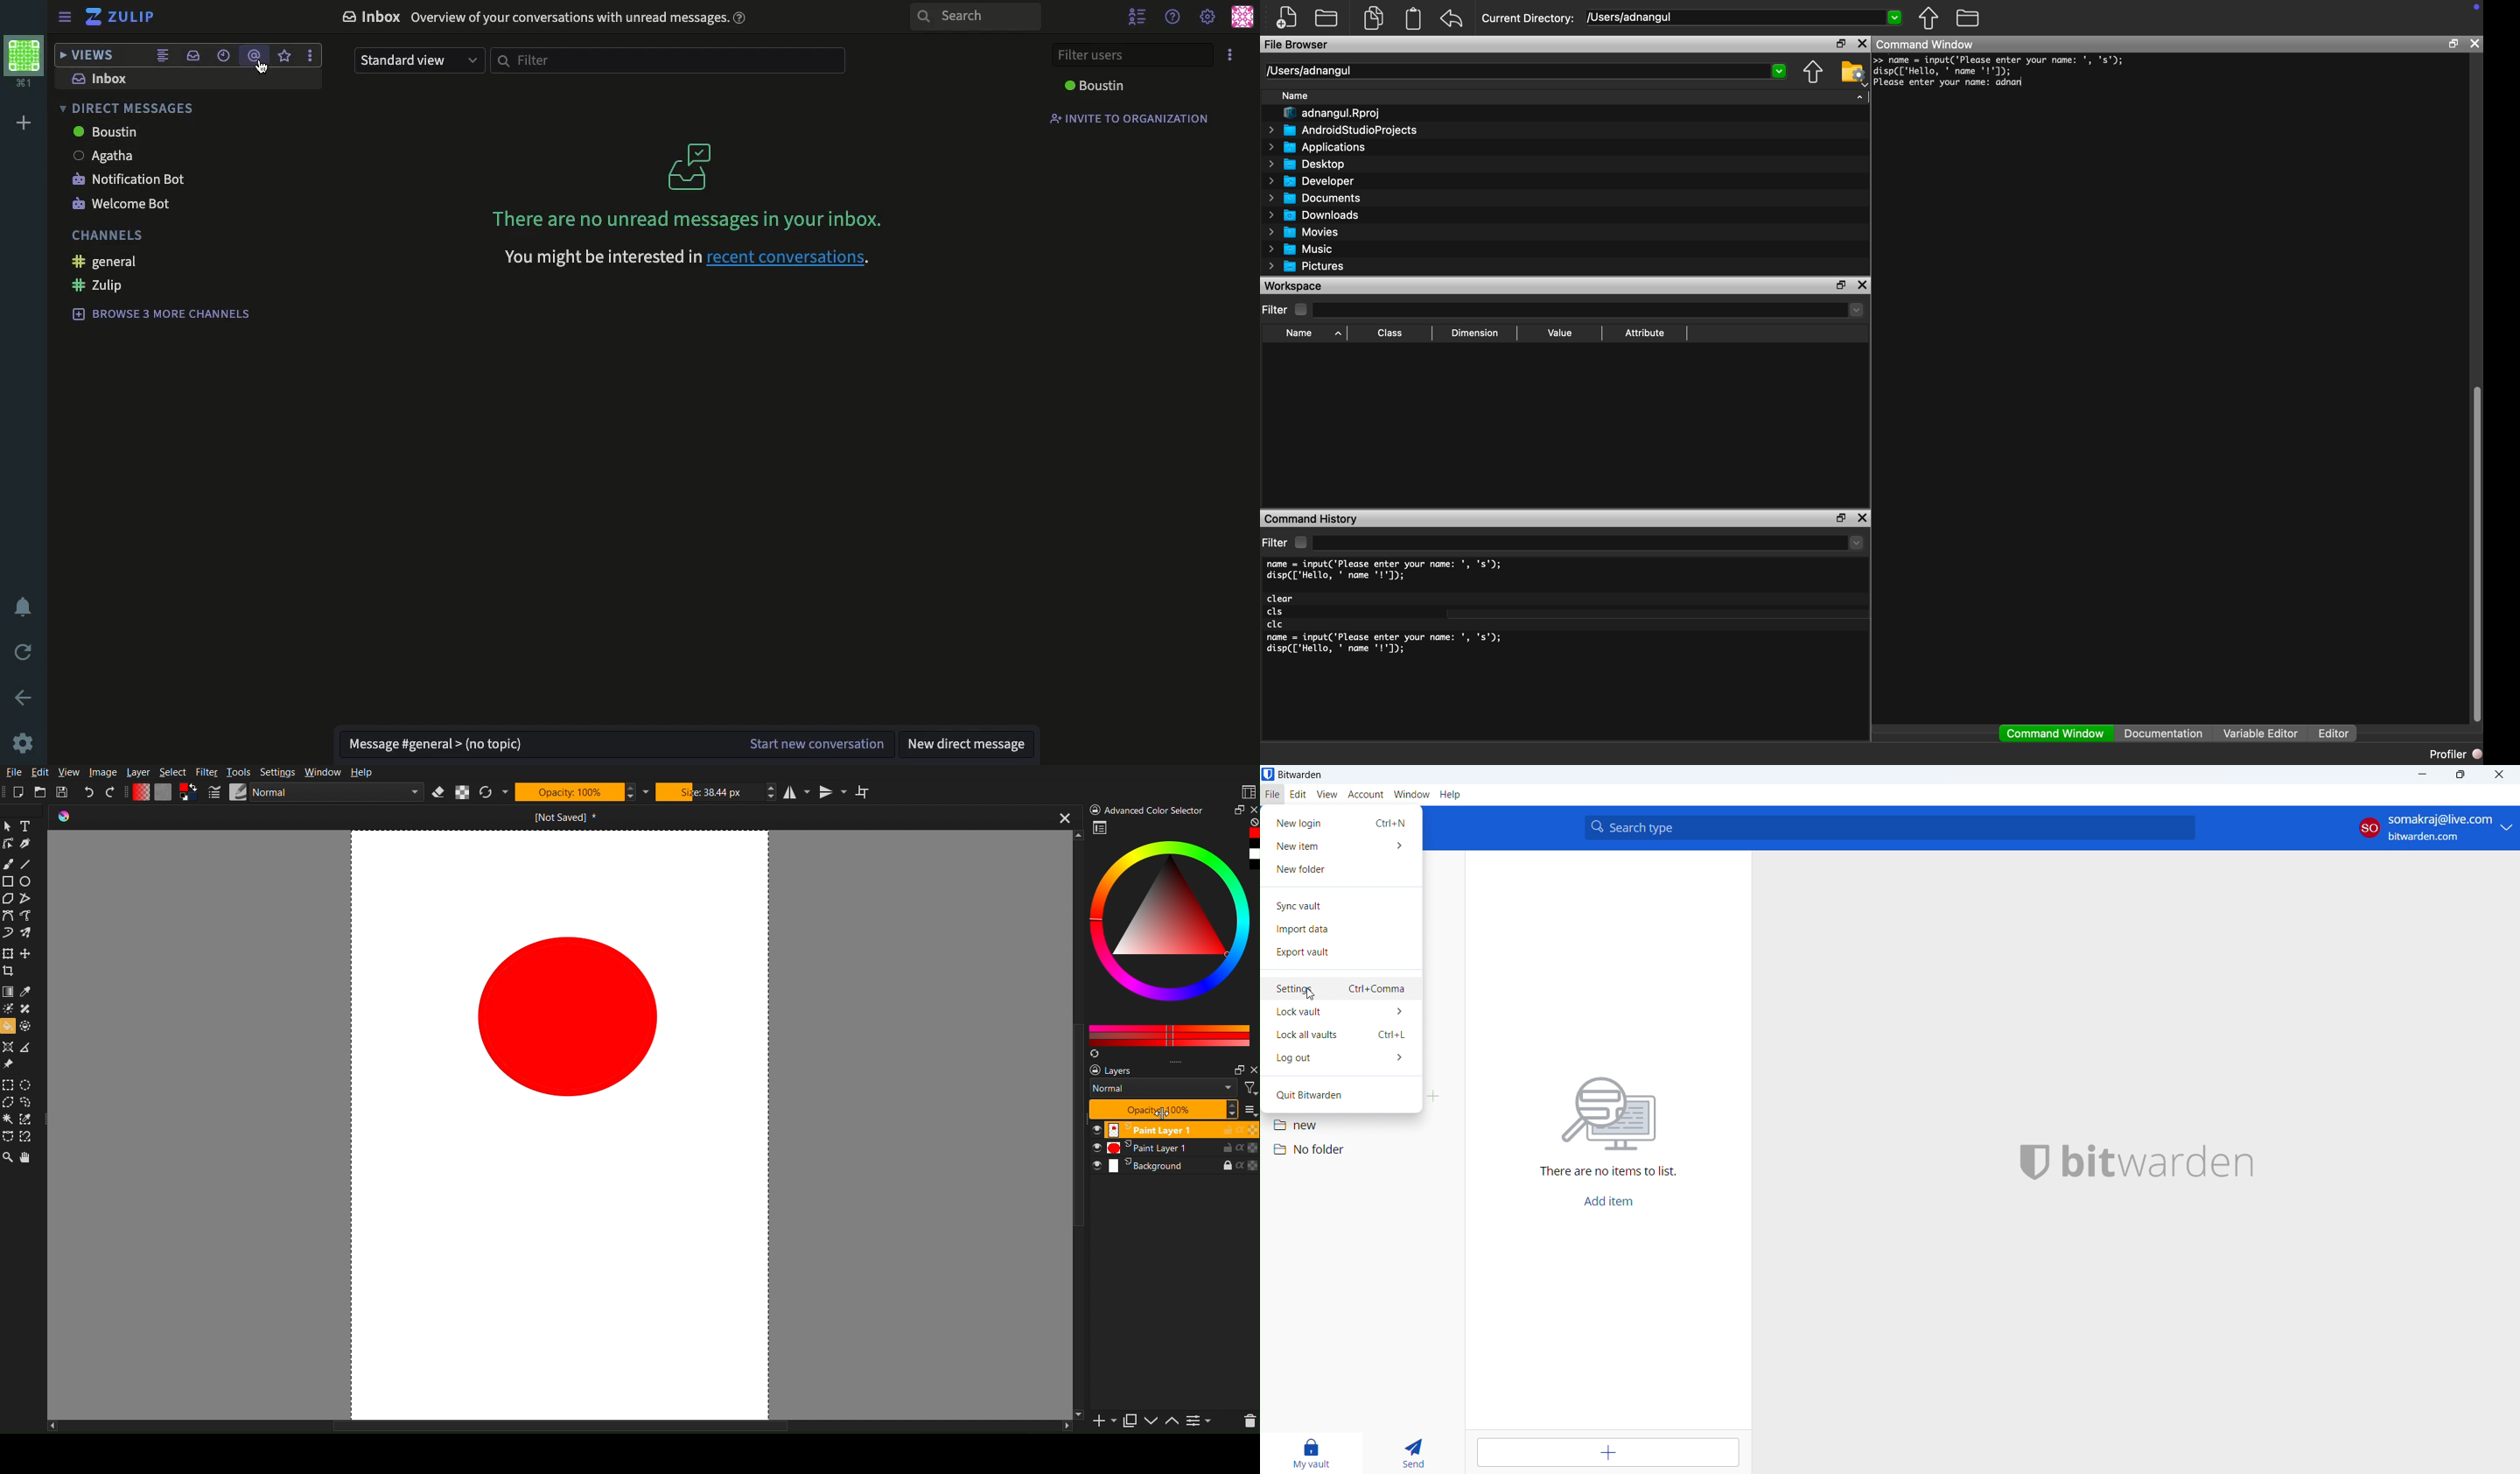  I want to click on icon, so click(691, 162).